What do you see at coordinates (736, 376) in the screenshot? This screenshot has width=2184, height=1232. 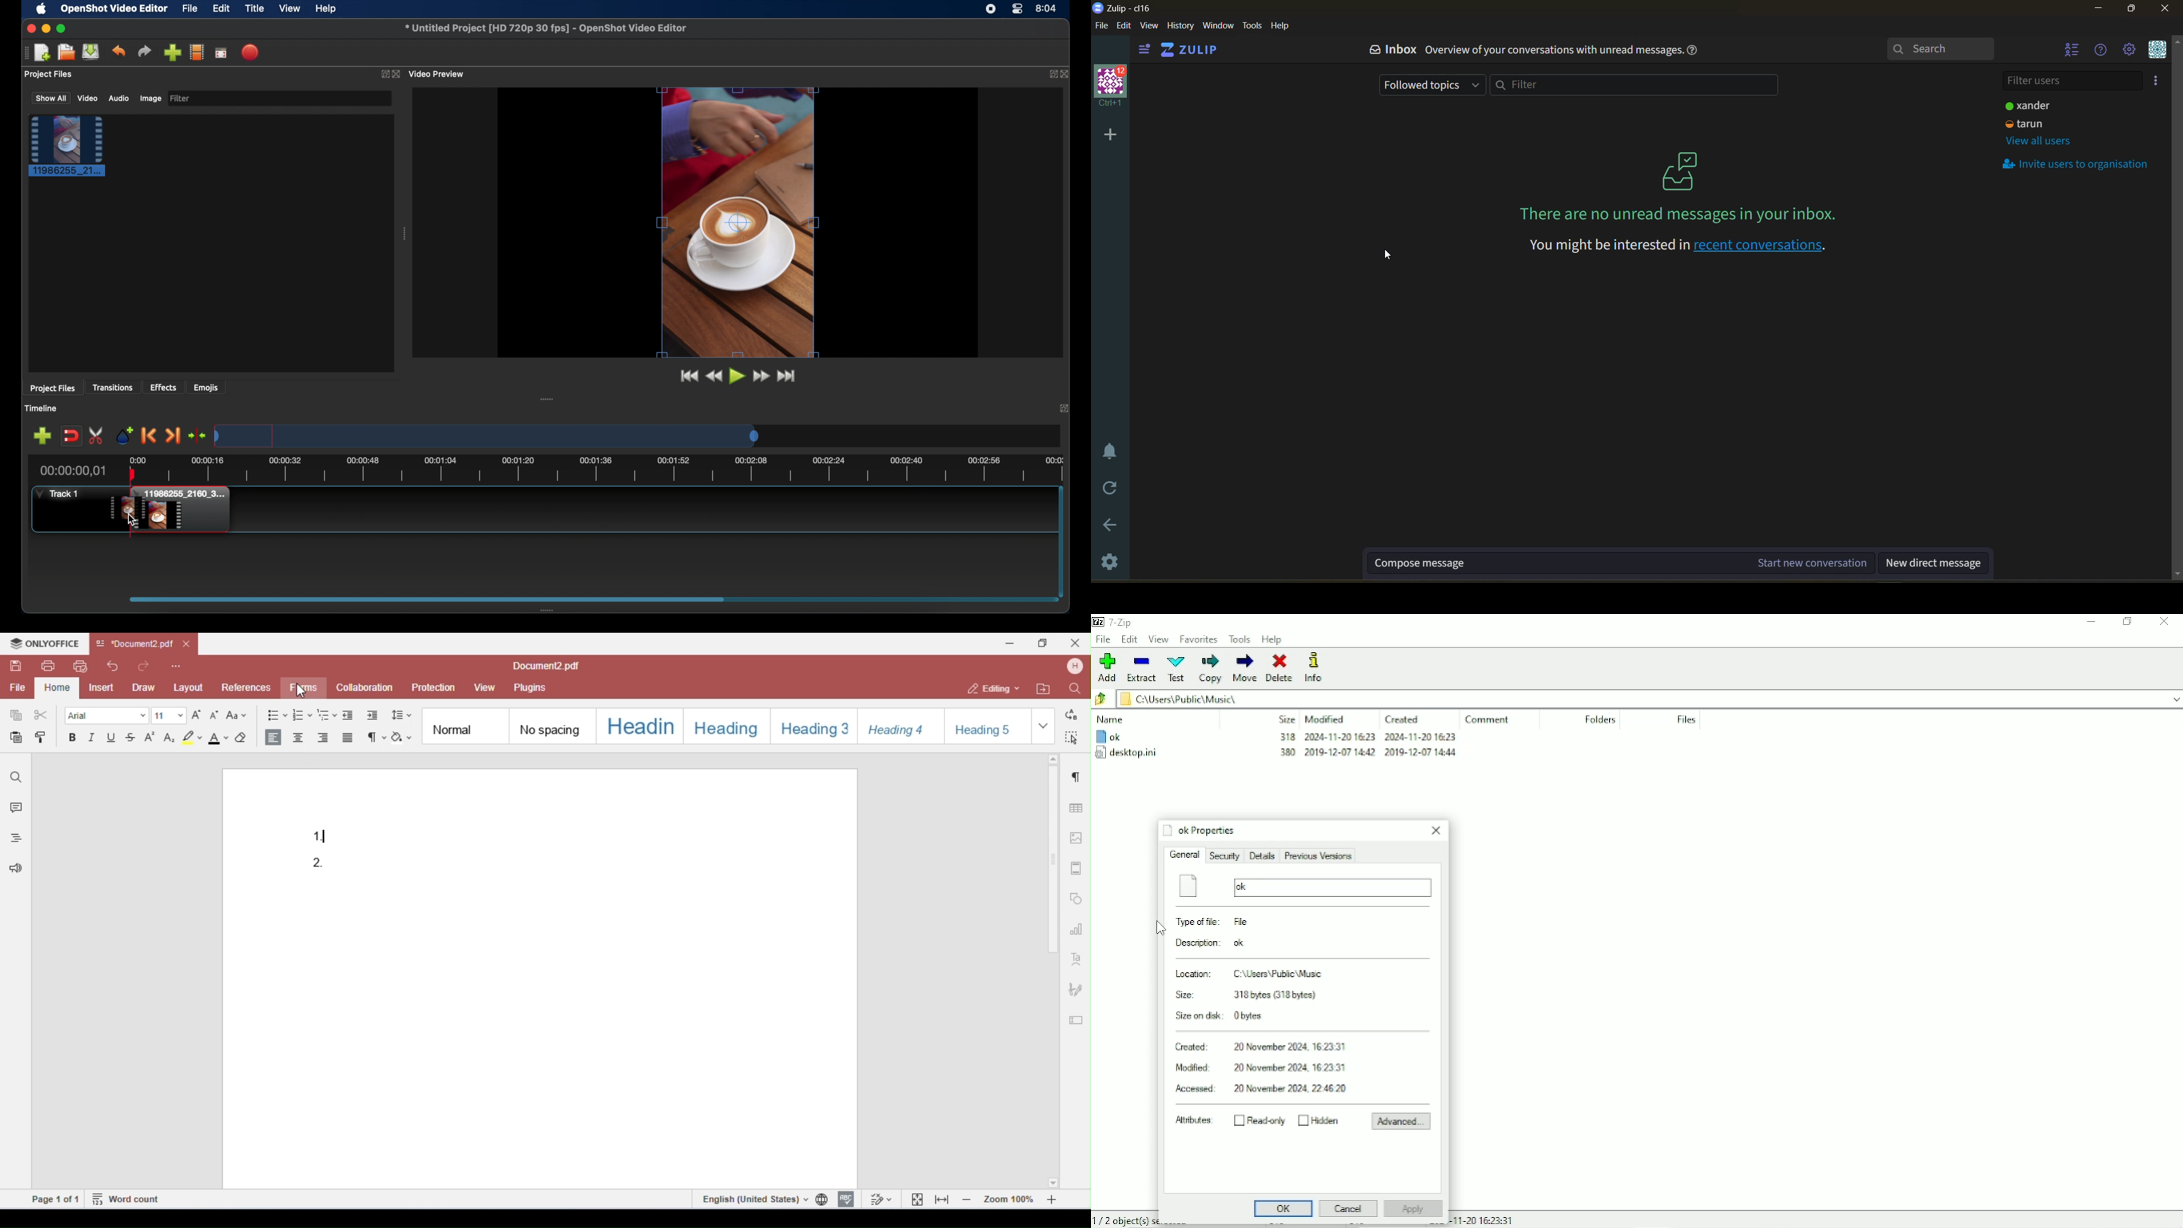 I see `play ` at bounding box center [736, 376].